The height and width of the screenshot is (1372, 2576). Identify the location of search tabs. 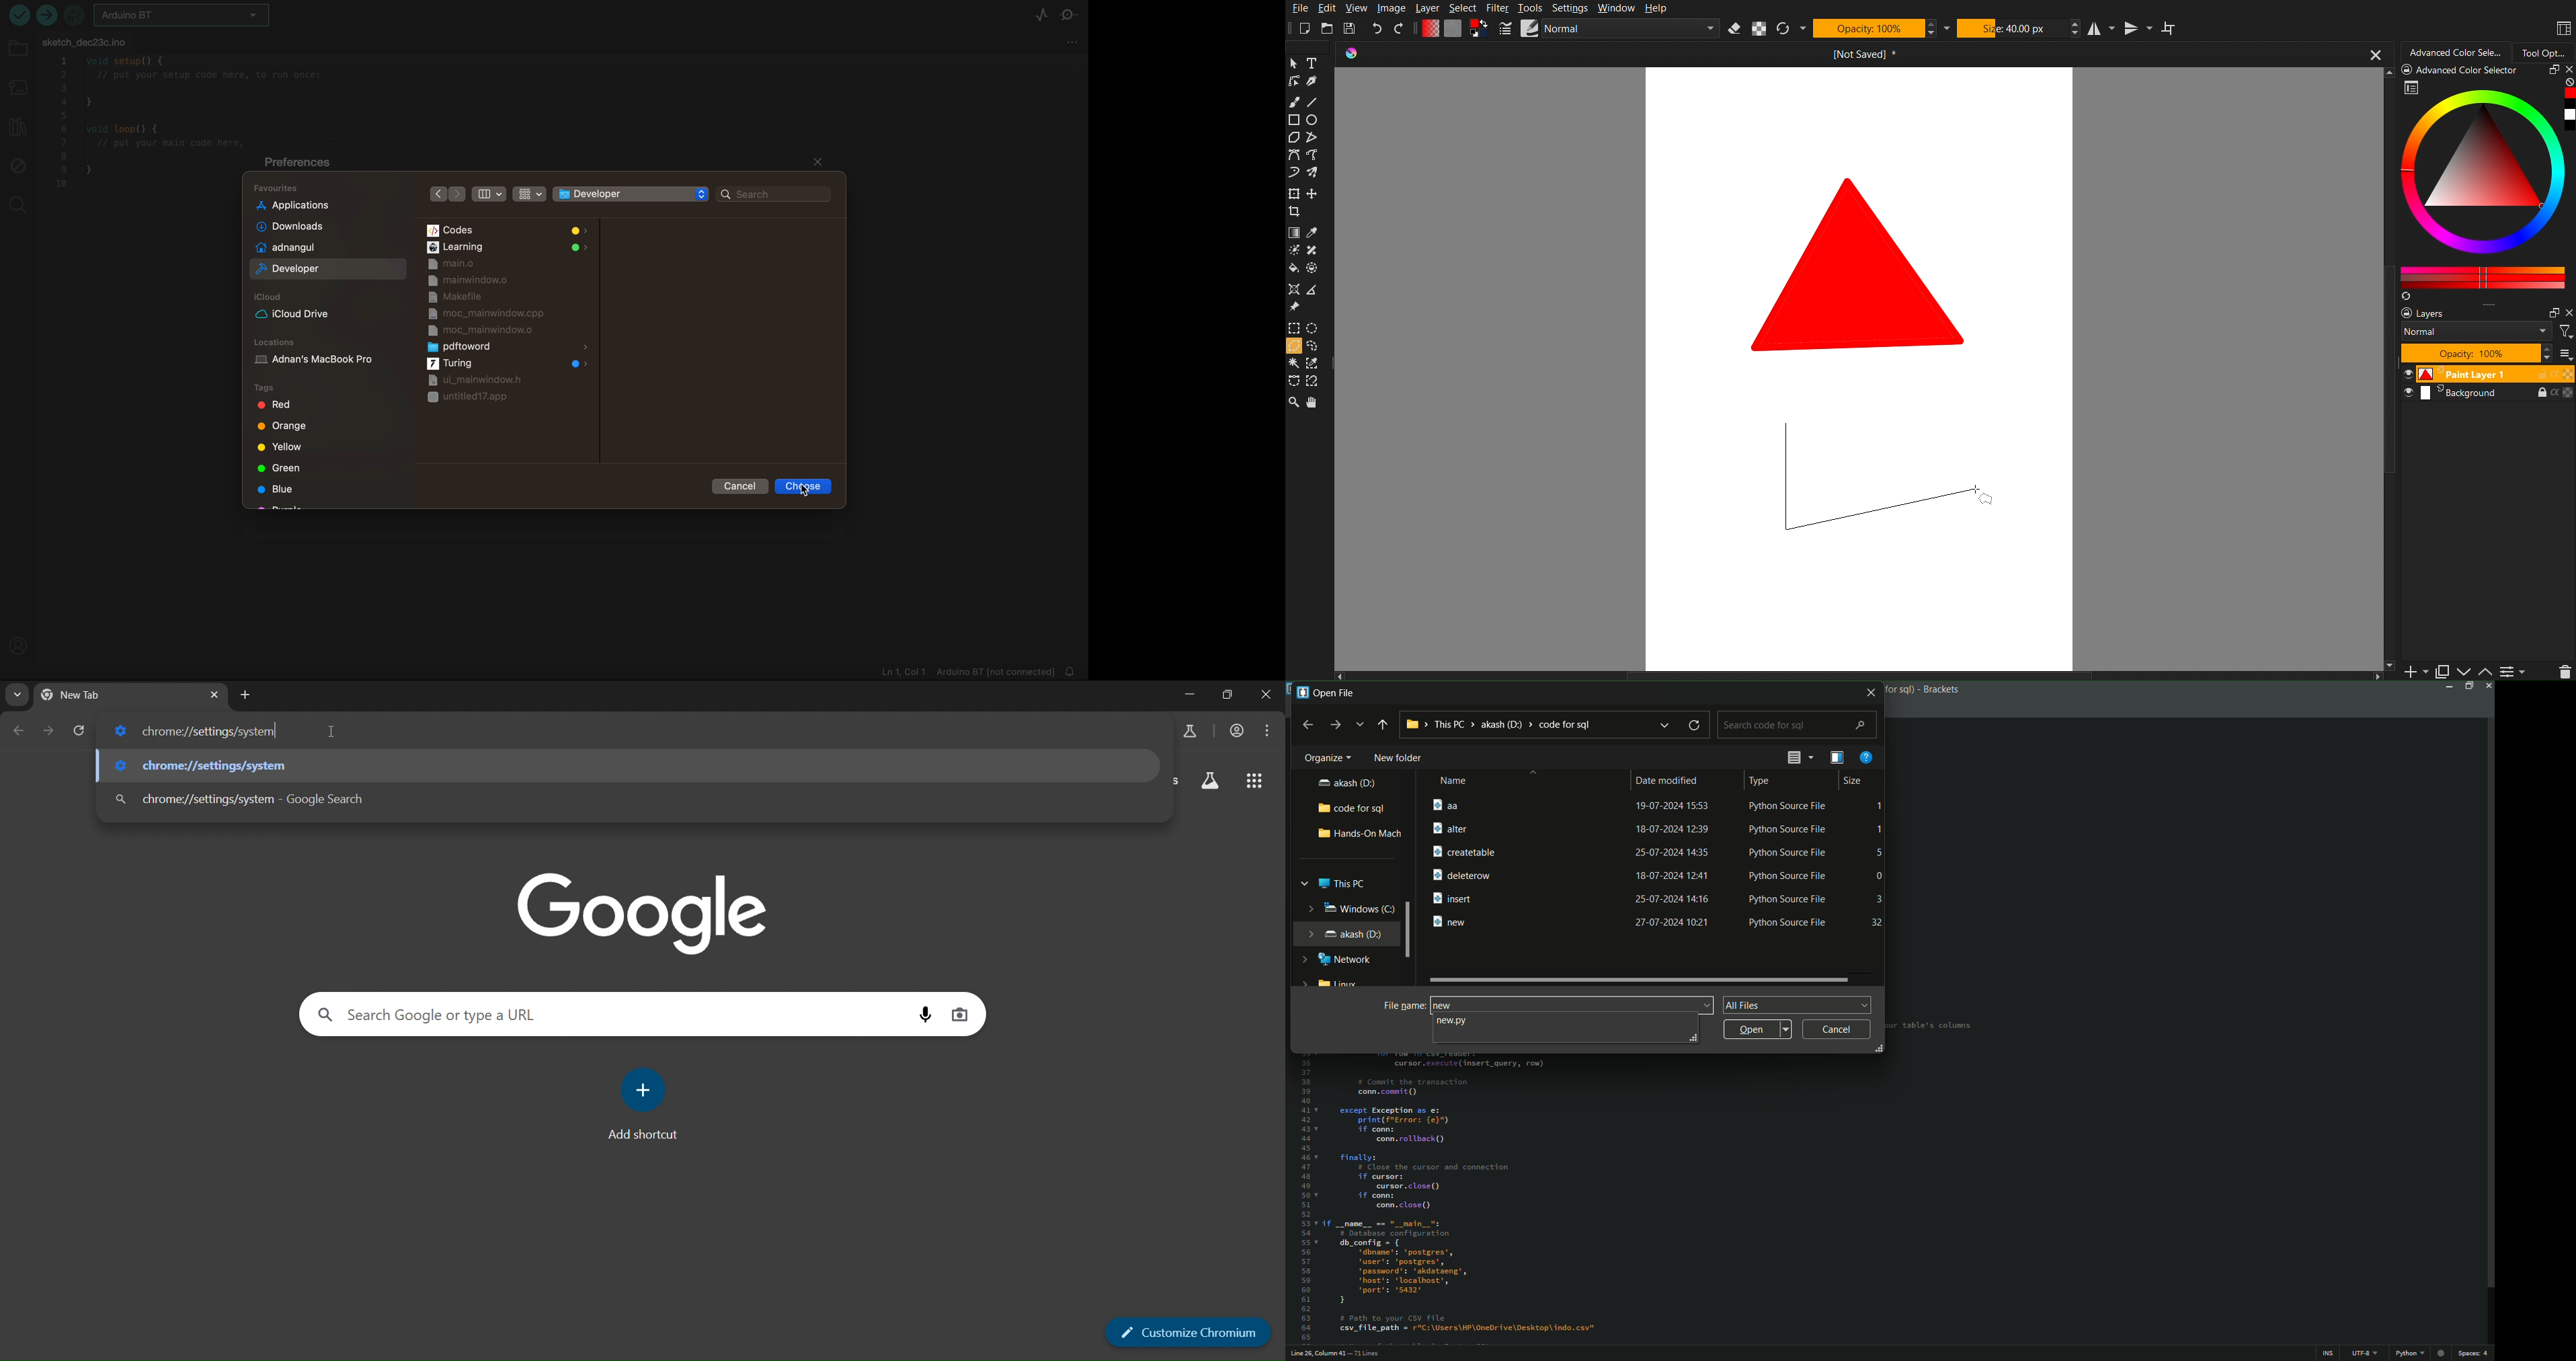
(19, 696).